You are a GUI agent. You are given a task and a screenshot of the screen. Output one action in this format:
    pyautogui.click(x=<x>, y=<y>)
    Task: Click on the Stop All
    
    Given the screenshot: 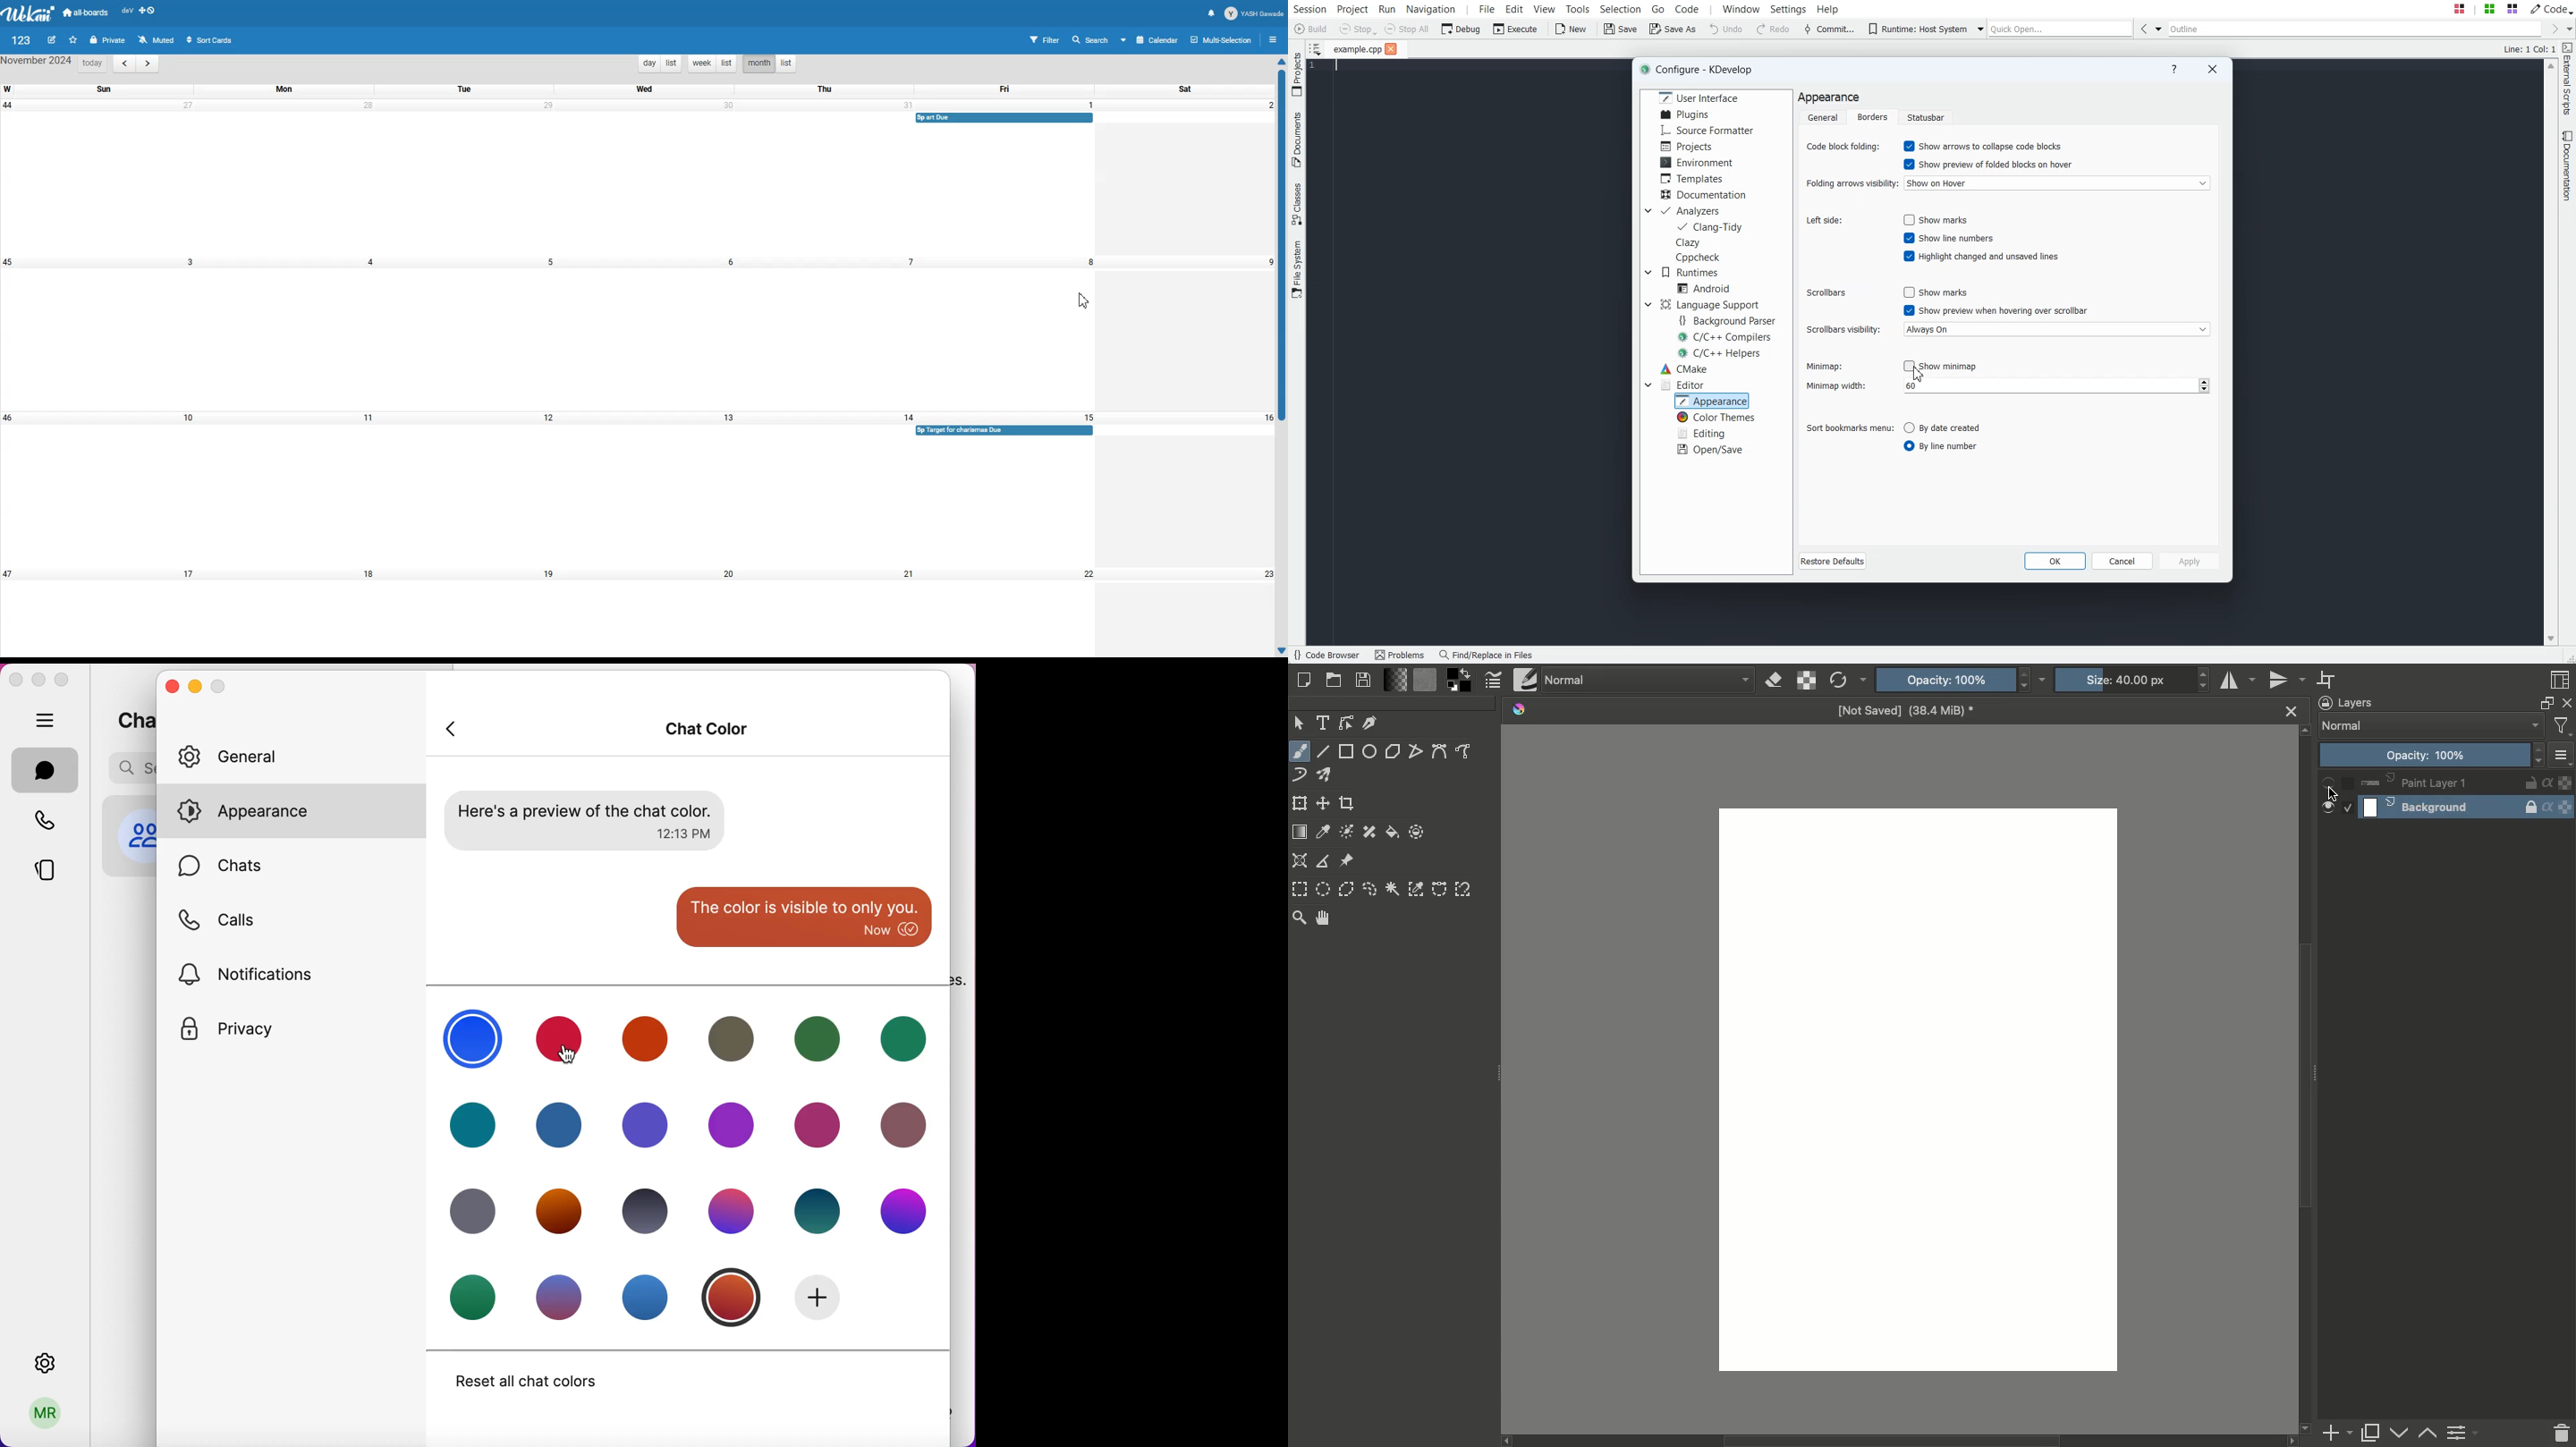 What is the action you would take?
    pyautogui.click(x=1406, y=29)
    